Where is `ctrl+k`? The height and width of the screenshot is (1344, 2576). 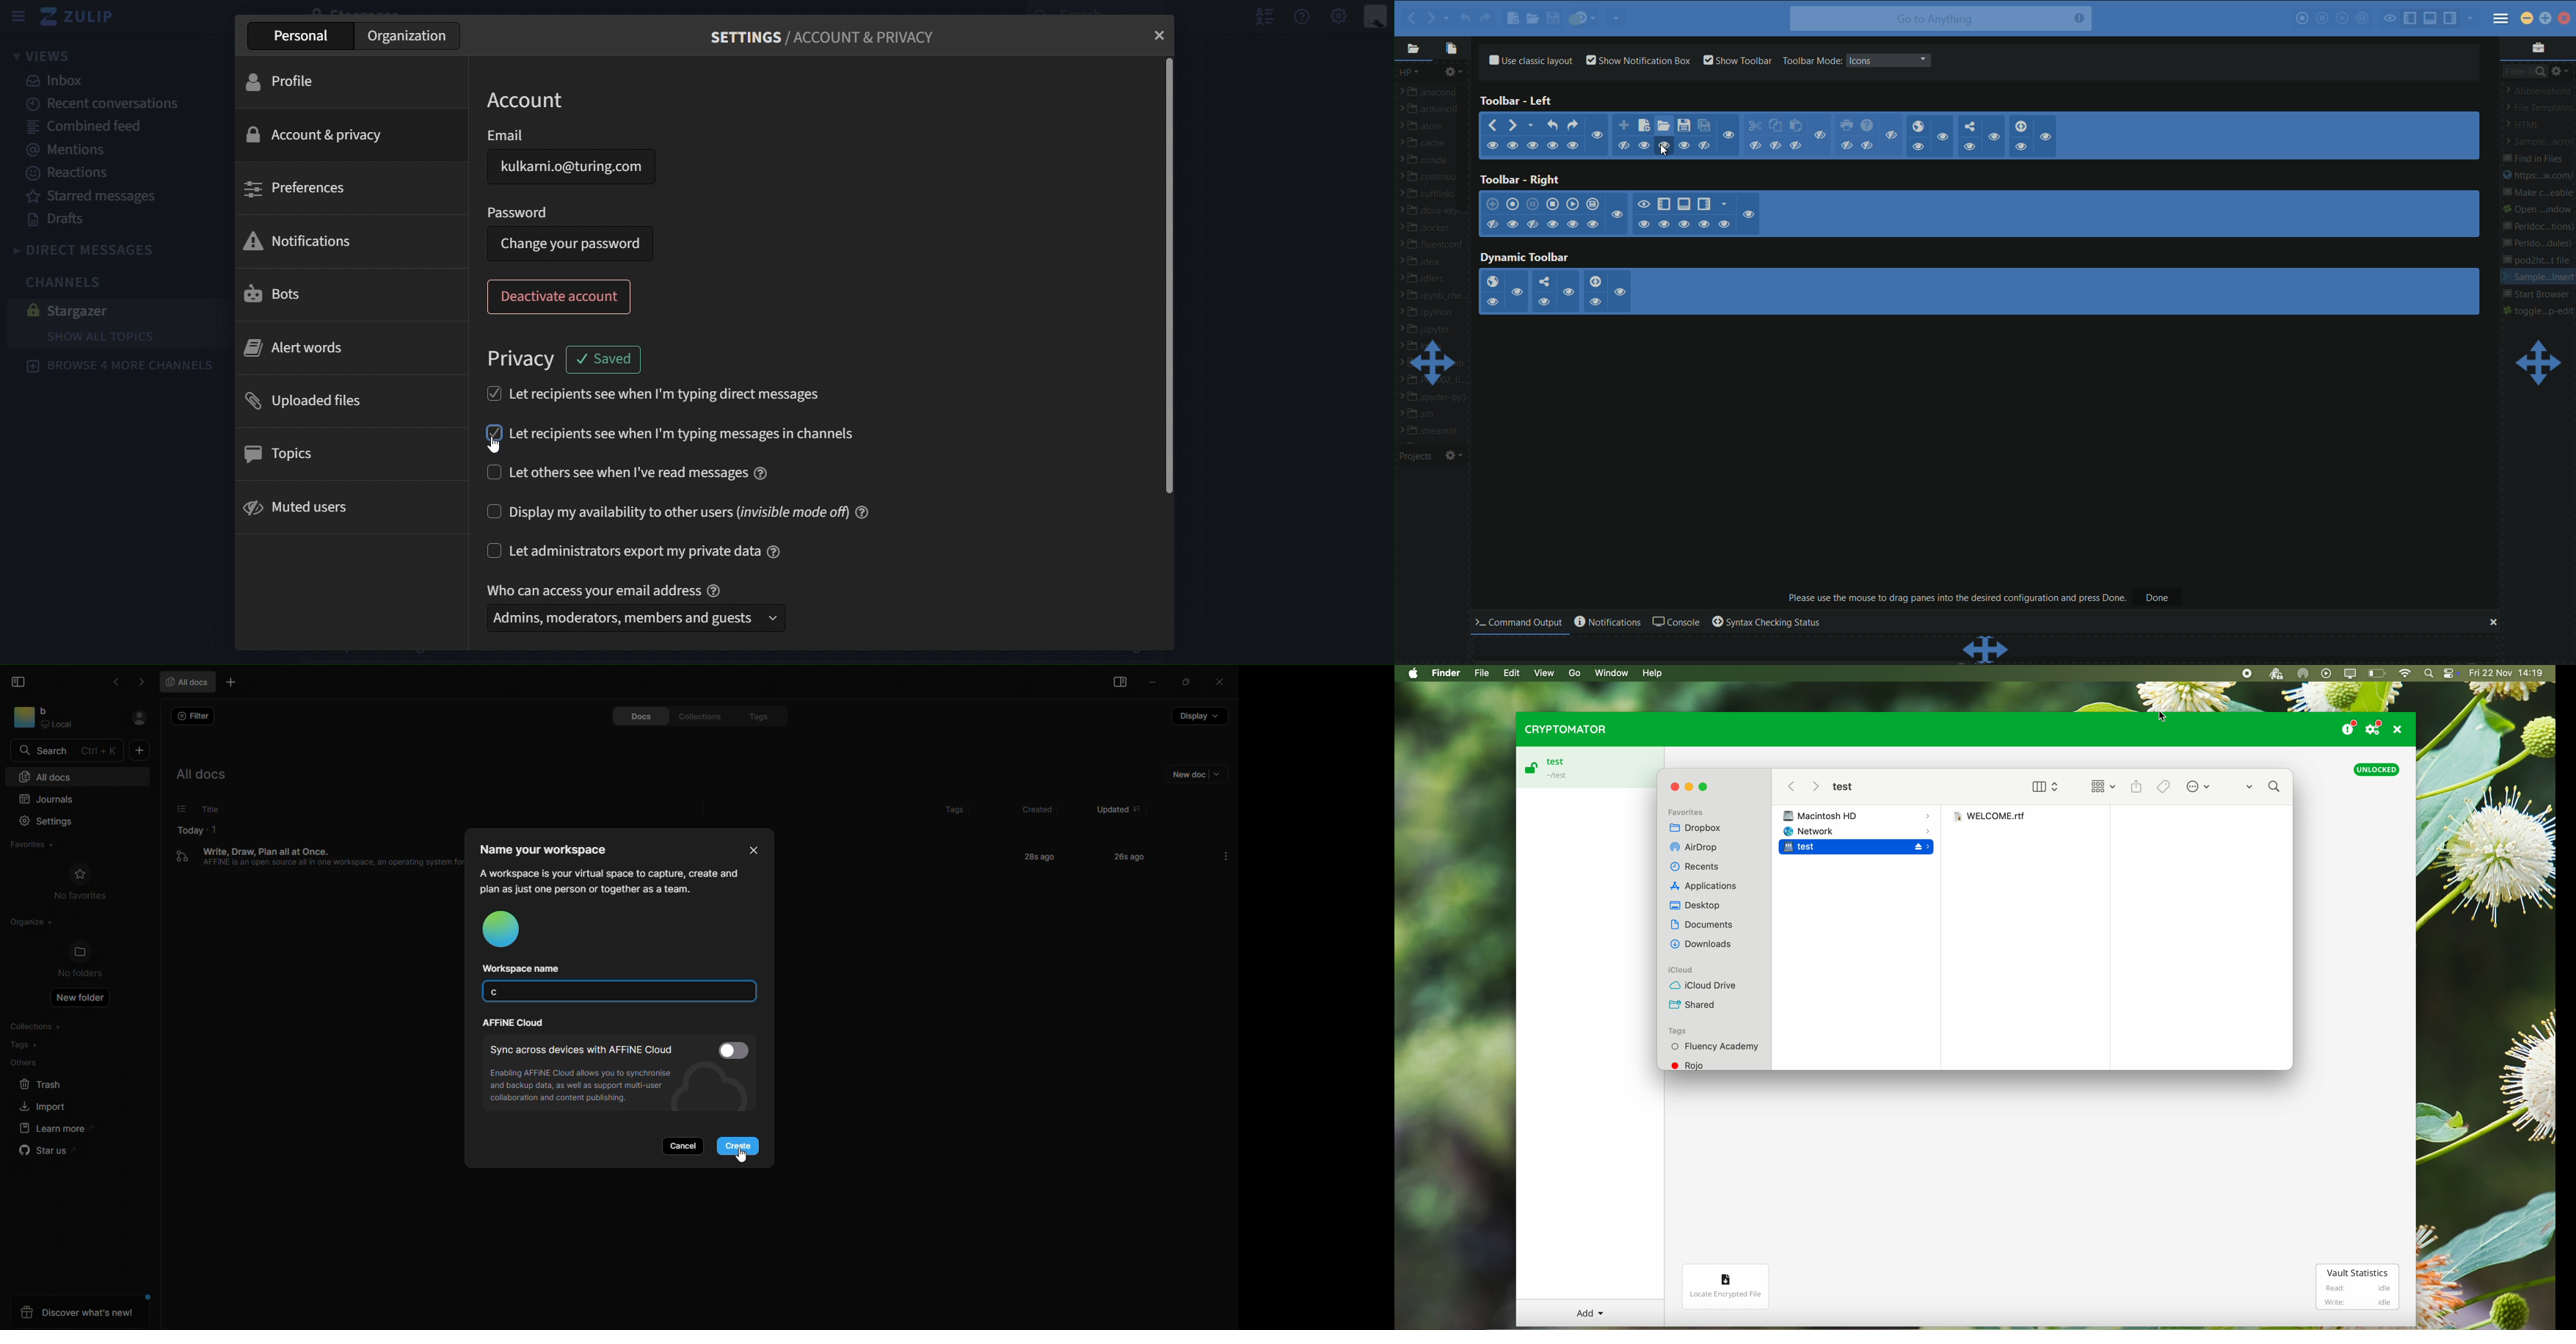
ctrl+k is located at coordinates (101, 750).